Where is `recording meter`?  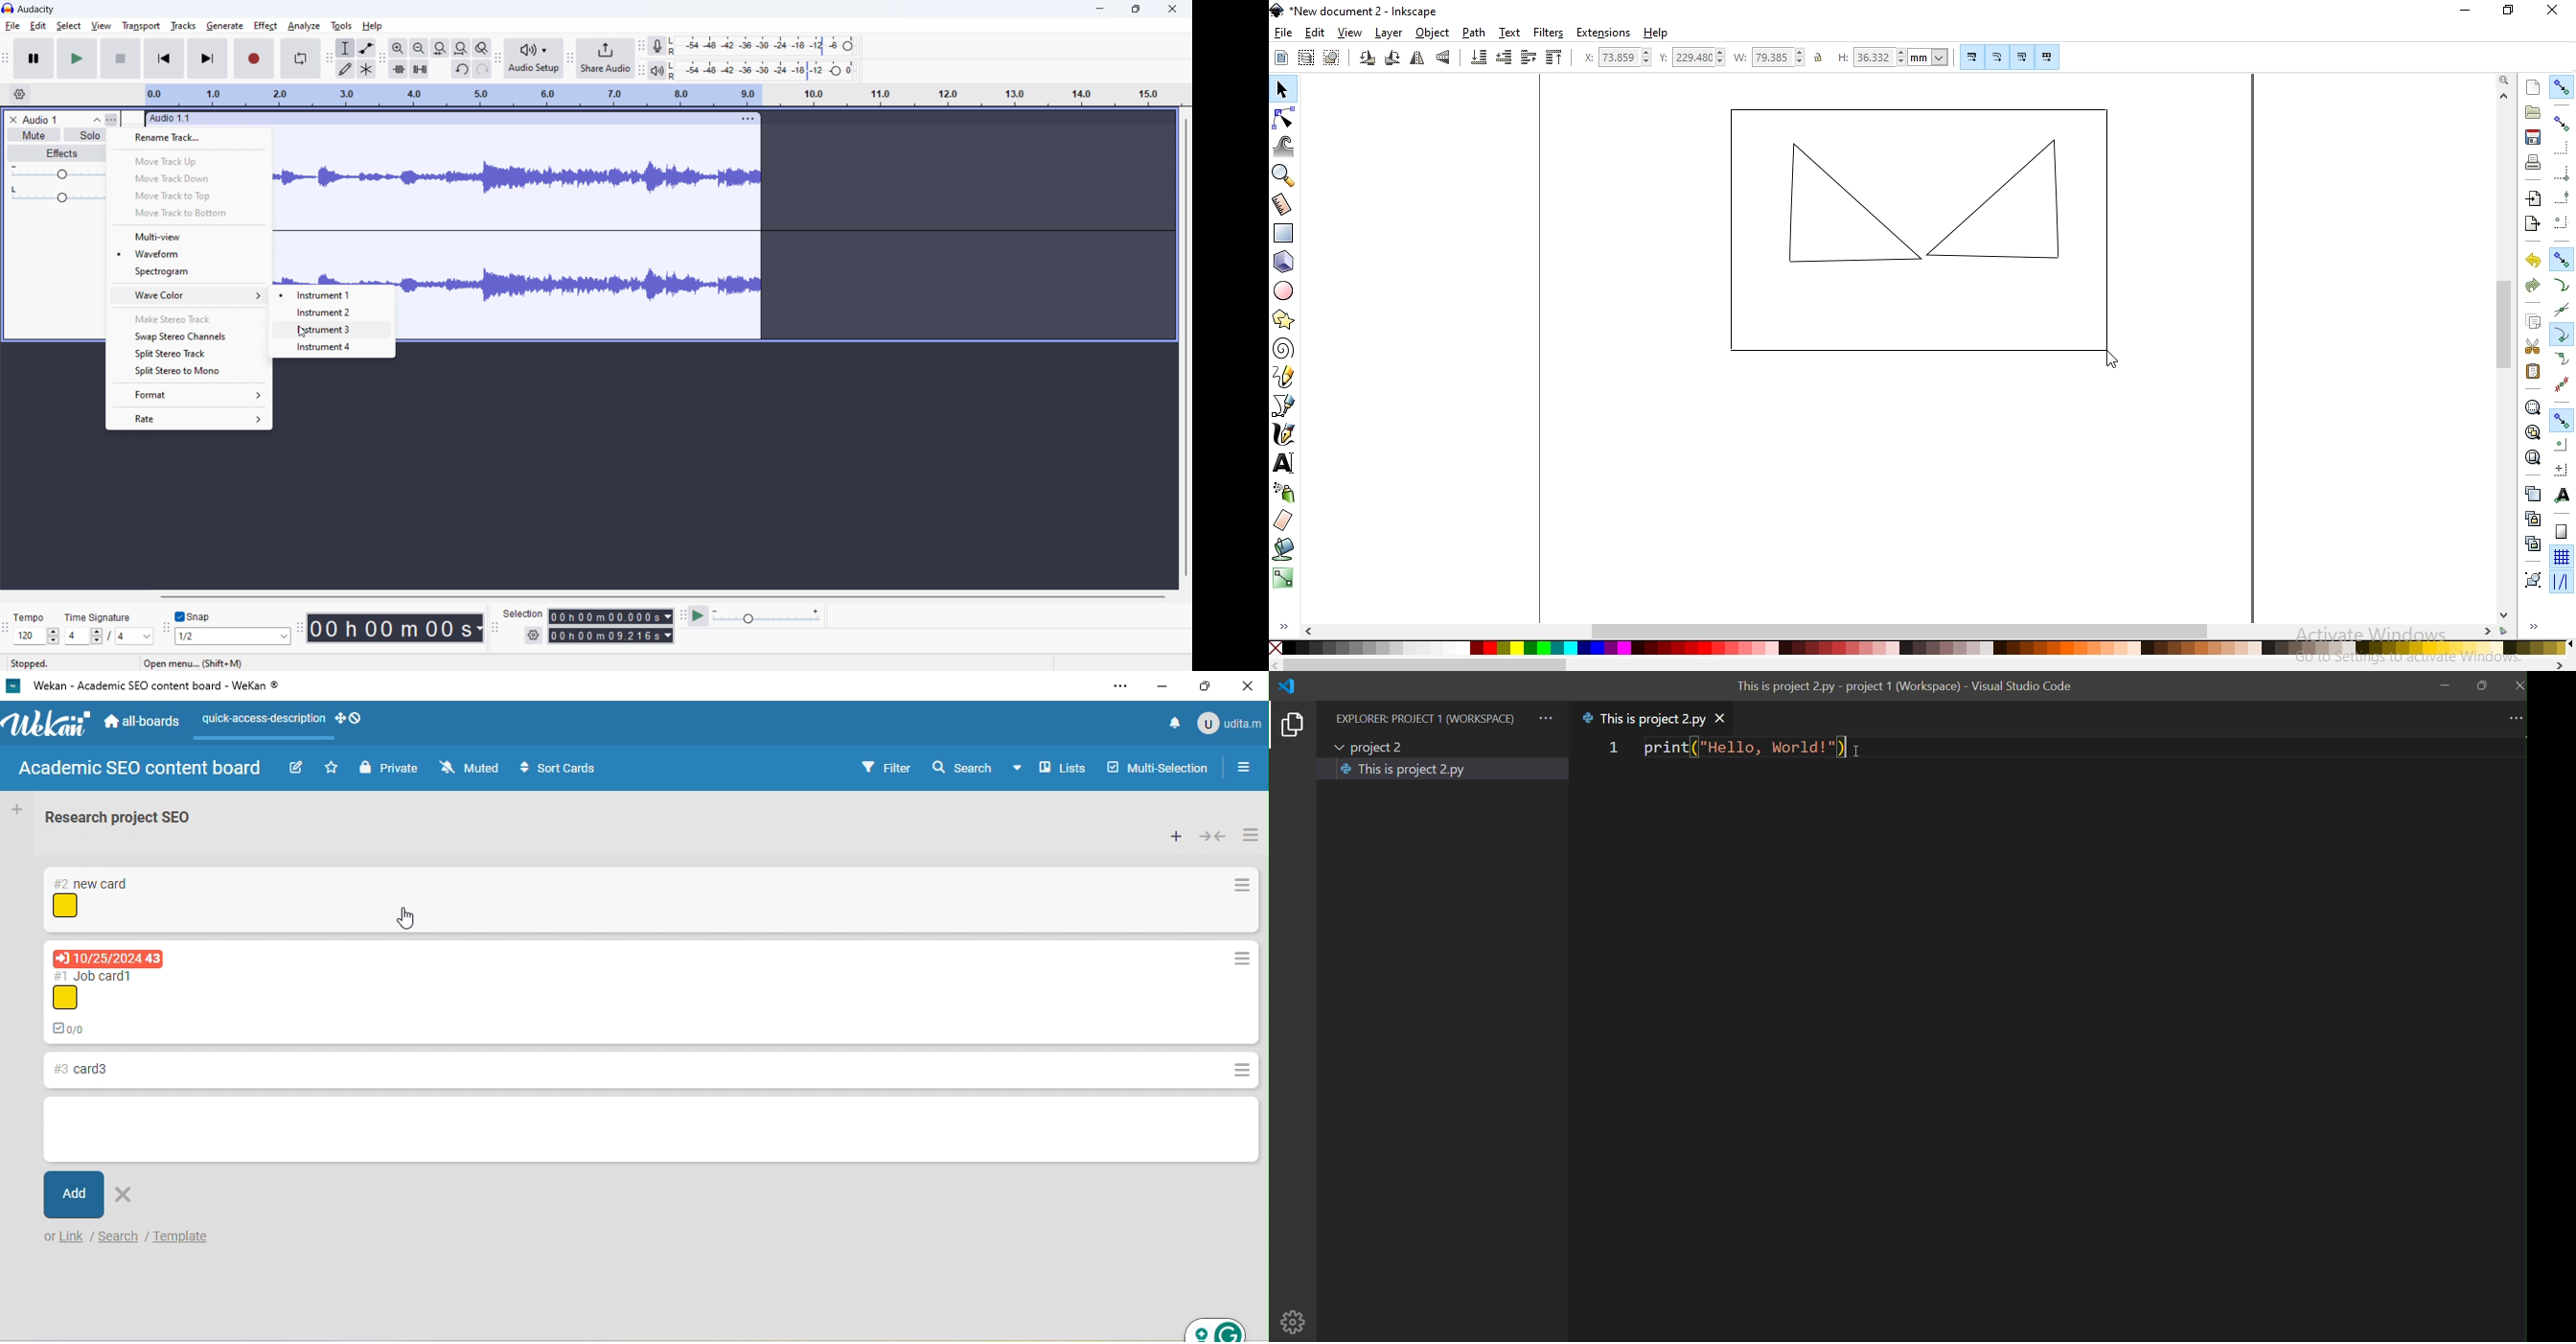 recording meter is located at coordinates (655, 46).